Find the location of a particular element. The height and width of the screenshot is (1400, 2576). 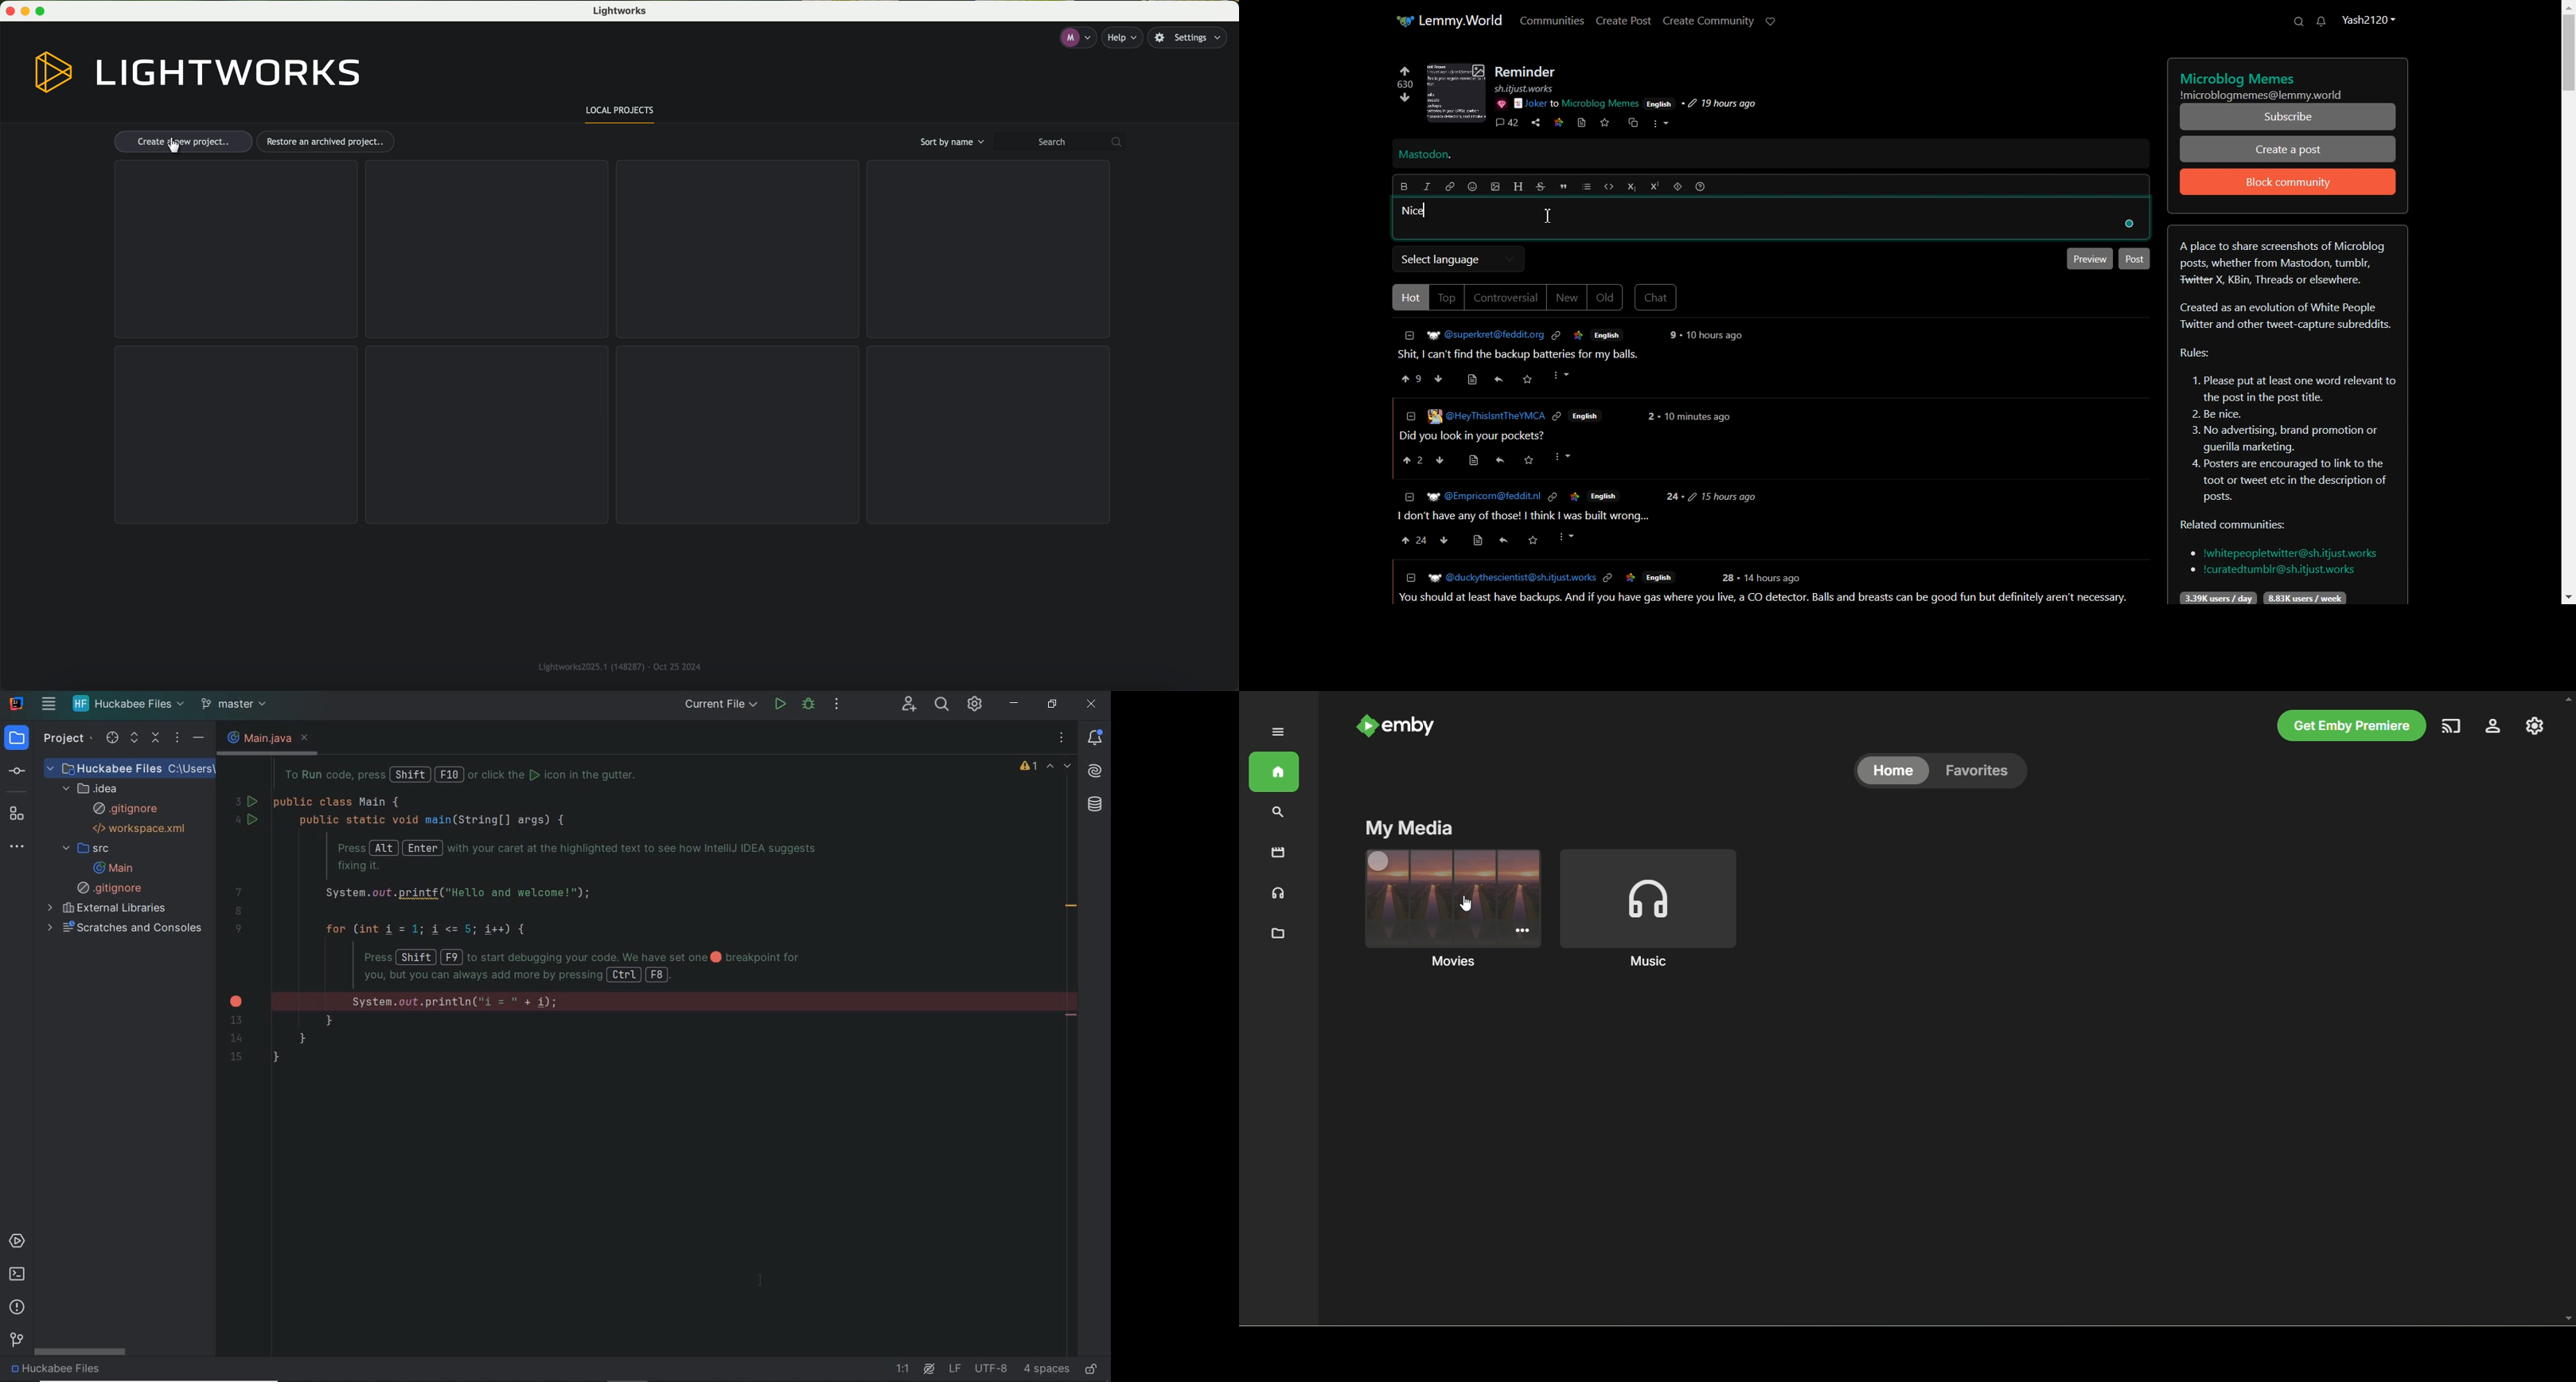

Link is located at coordinates (1559, 121).